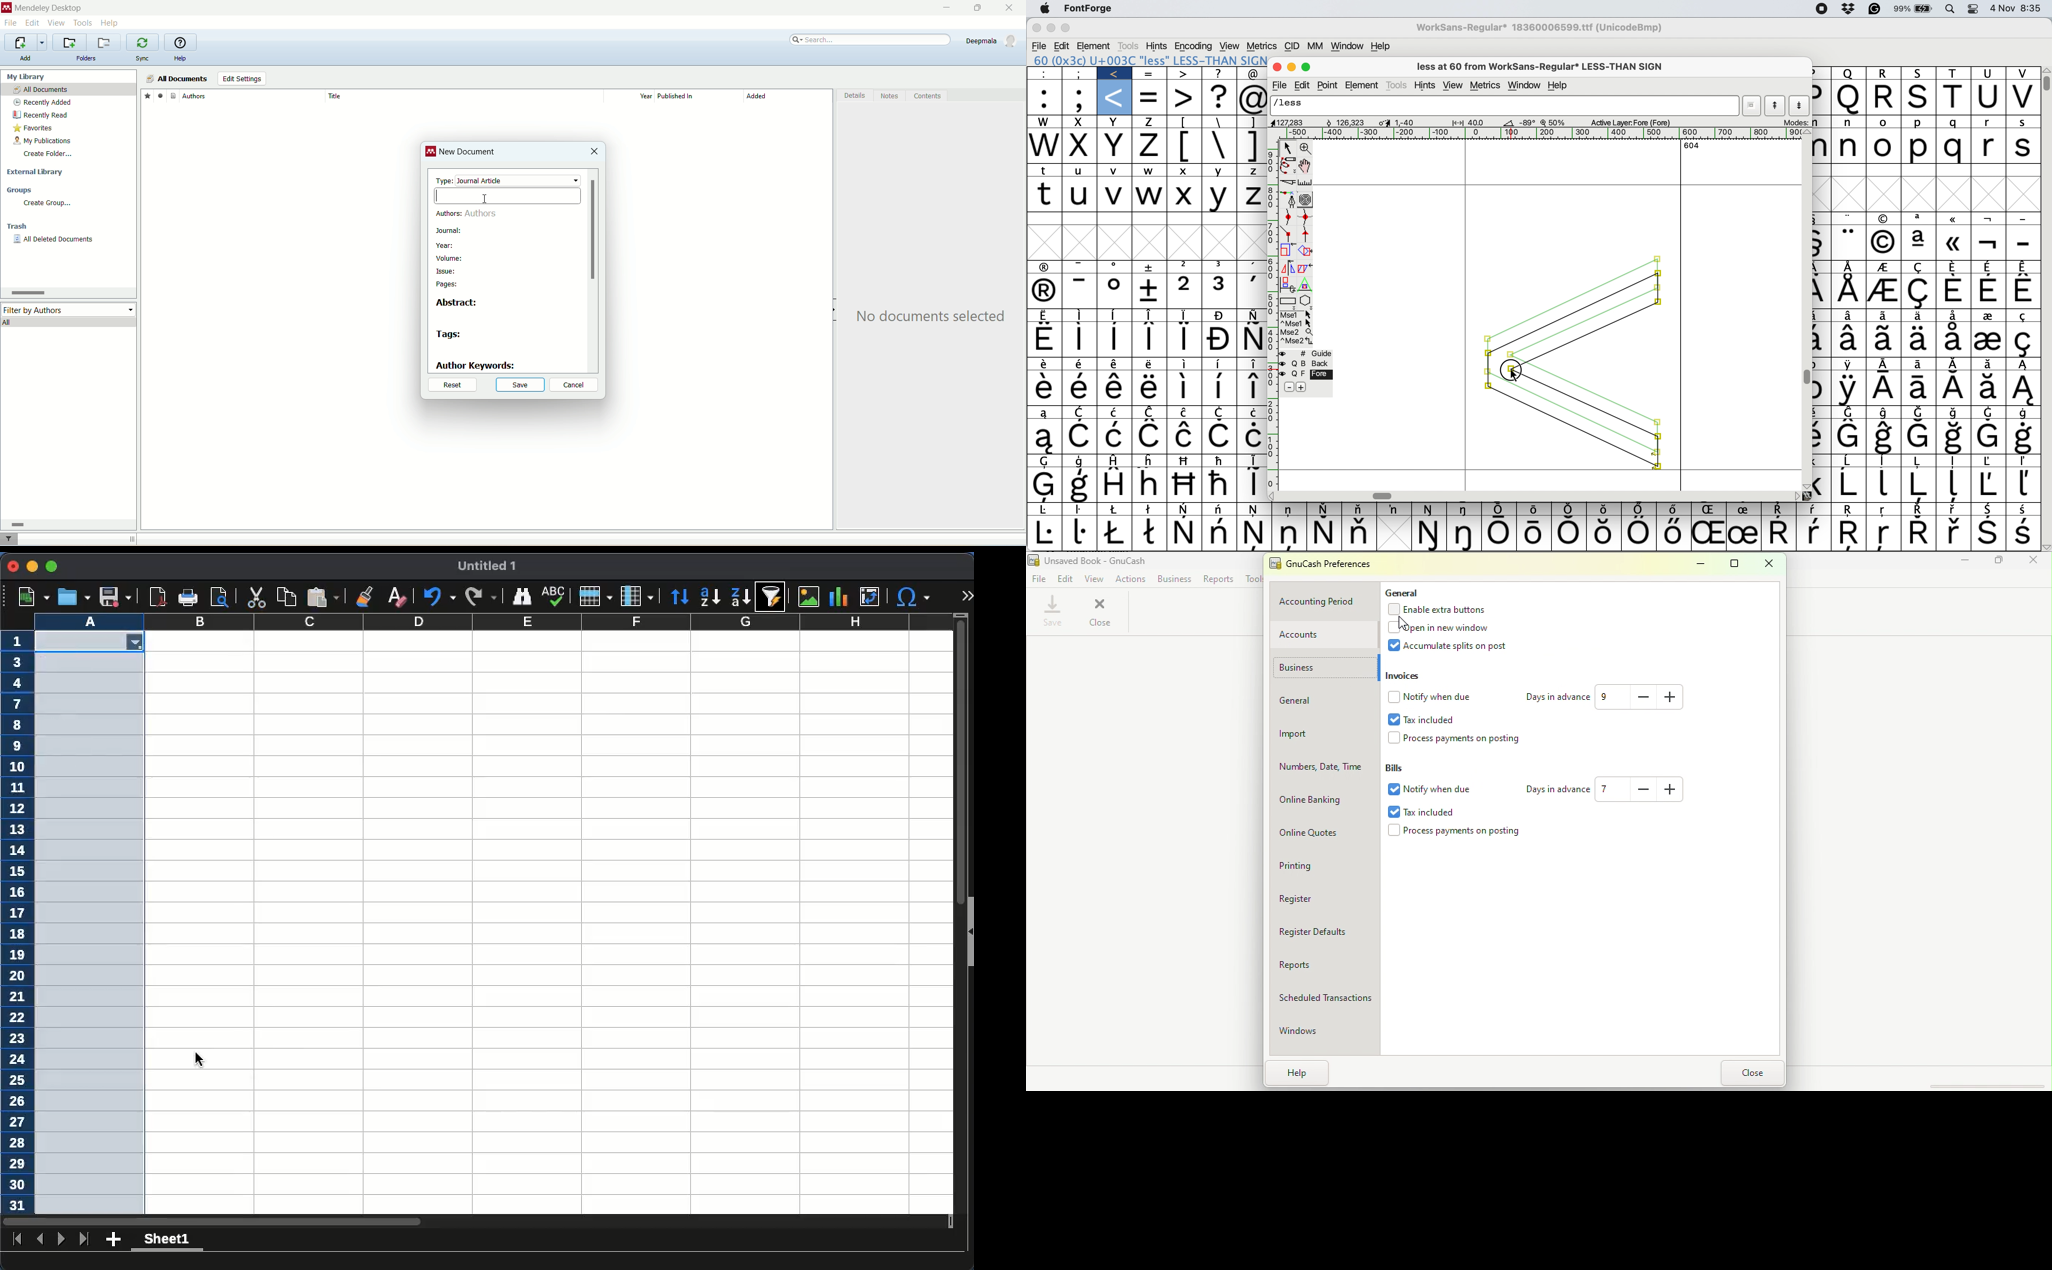 This screenshot has height=1288, width=2072. I want to click on fore, so click(1306, 376).